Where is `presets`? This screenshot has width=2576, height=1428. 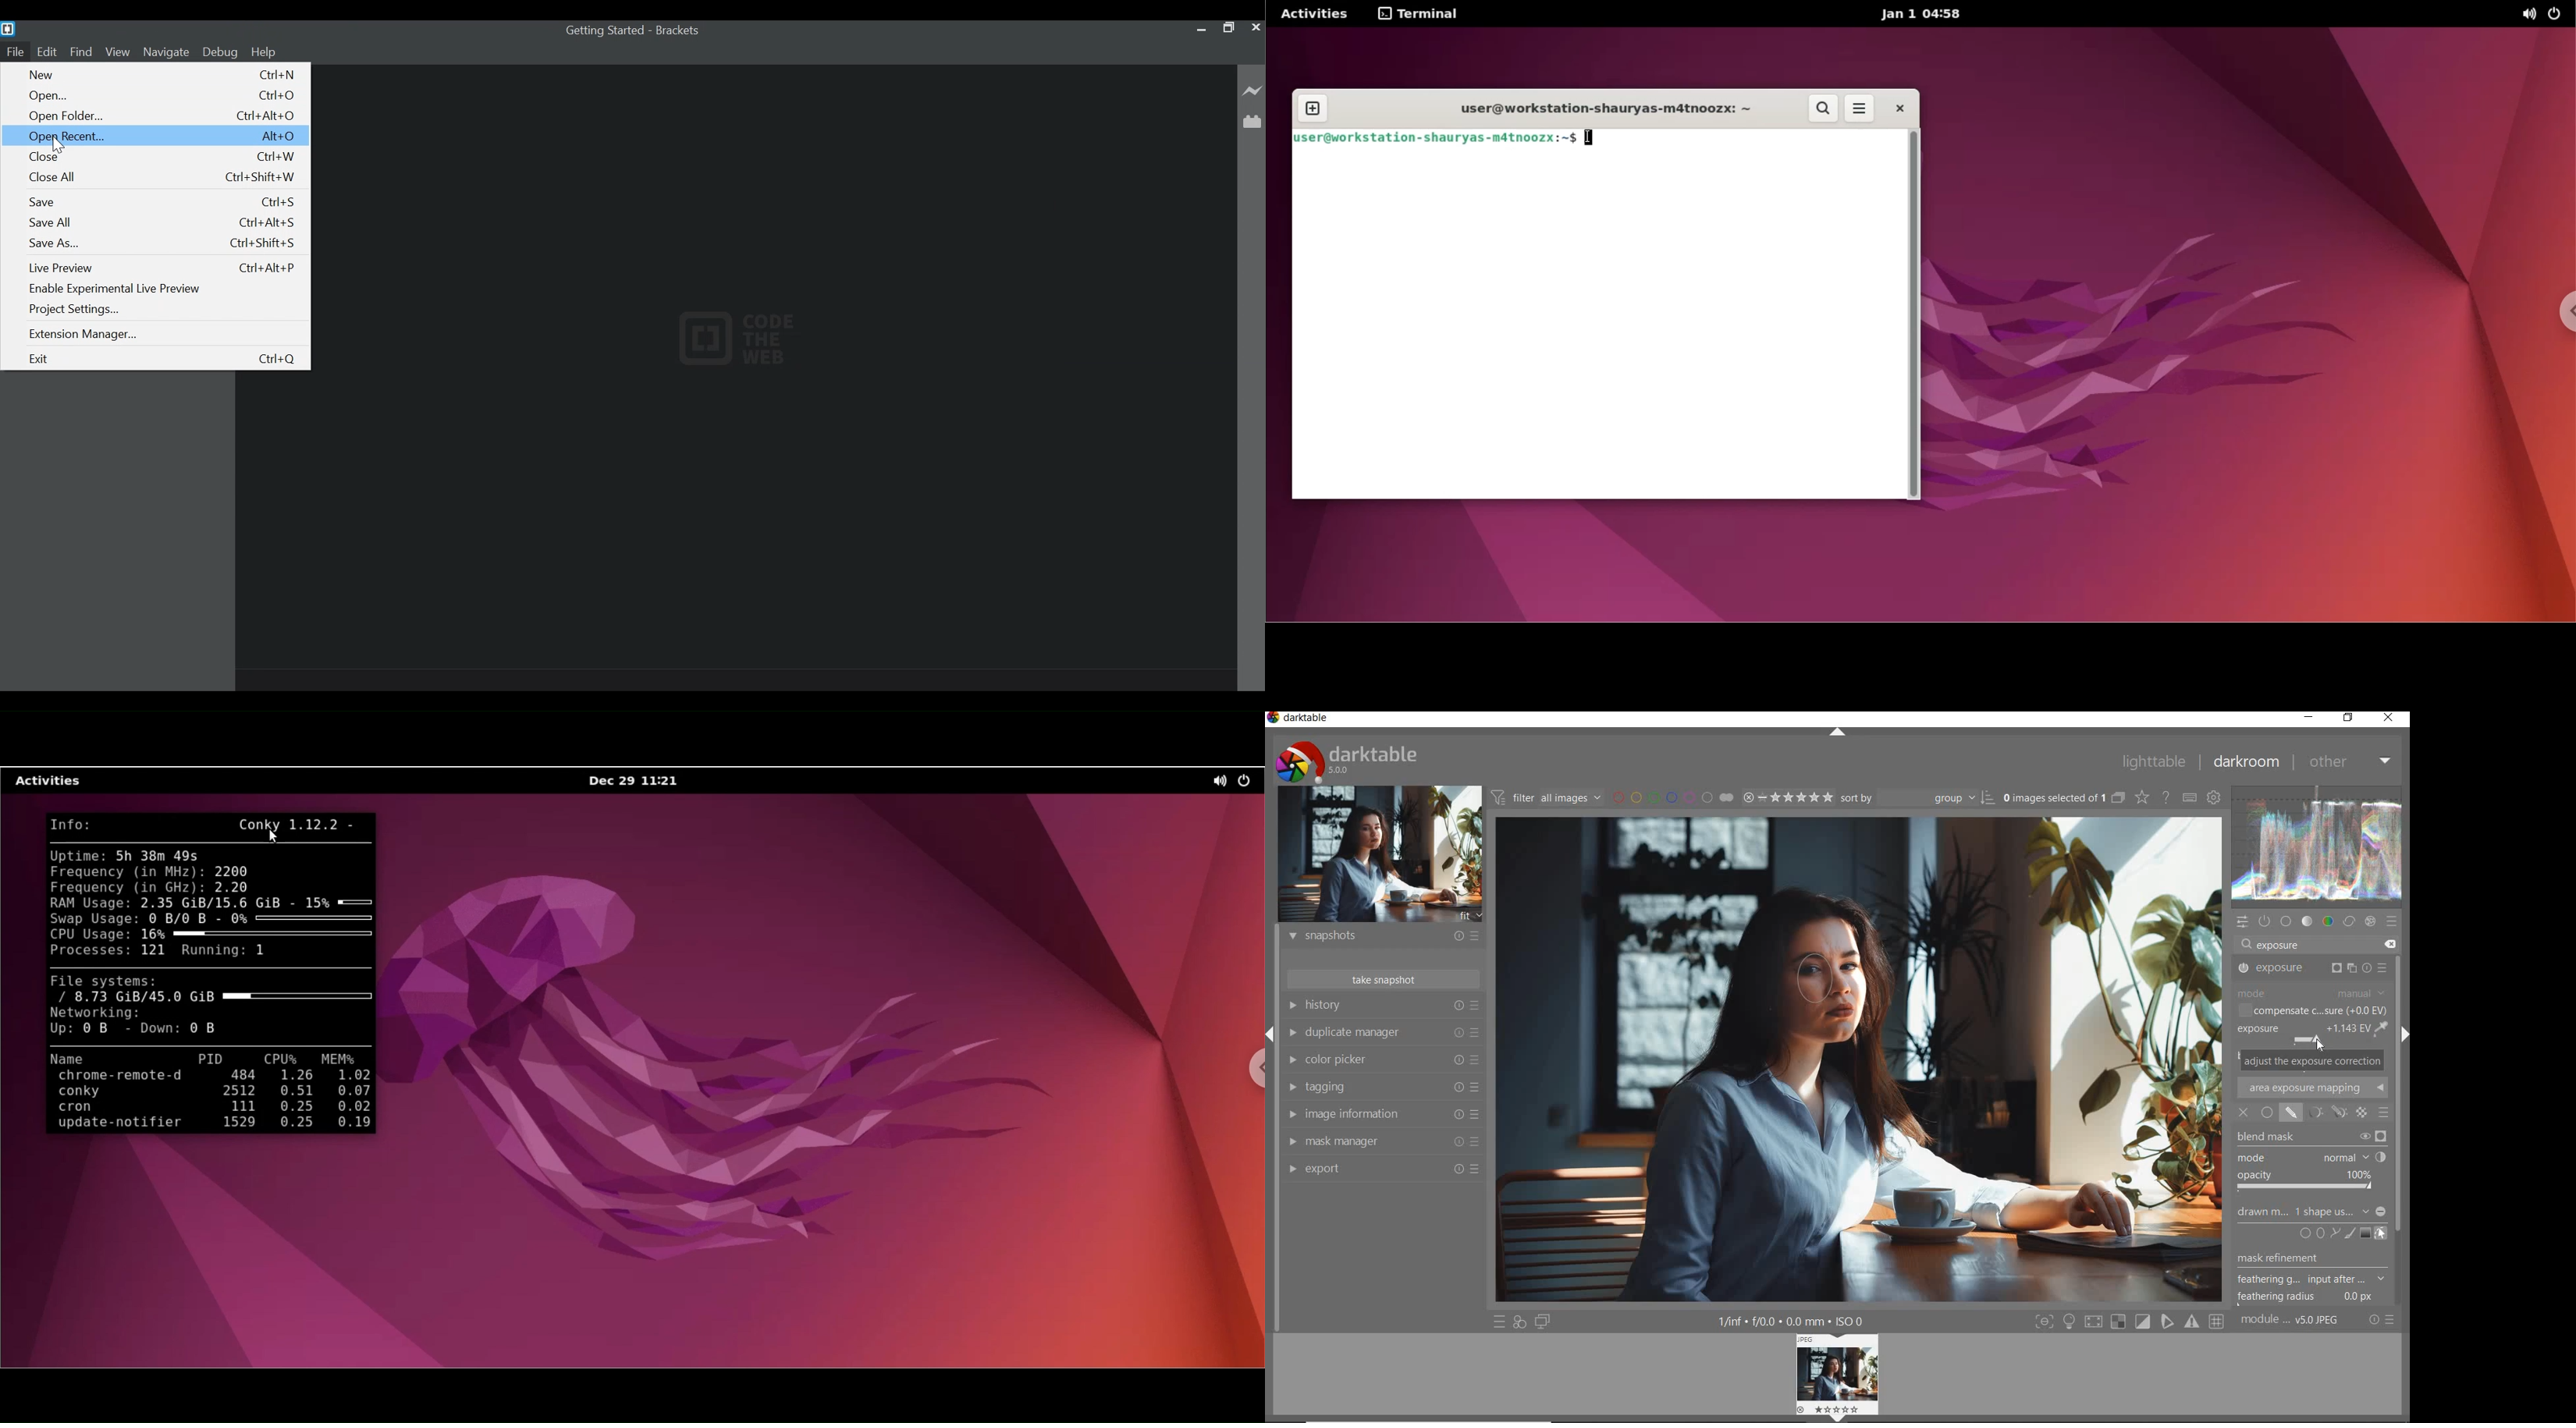
presets is located at coordinates (2393, 921).